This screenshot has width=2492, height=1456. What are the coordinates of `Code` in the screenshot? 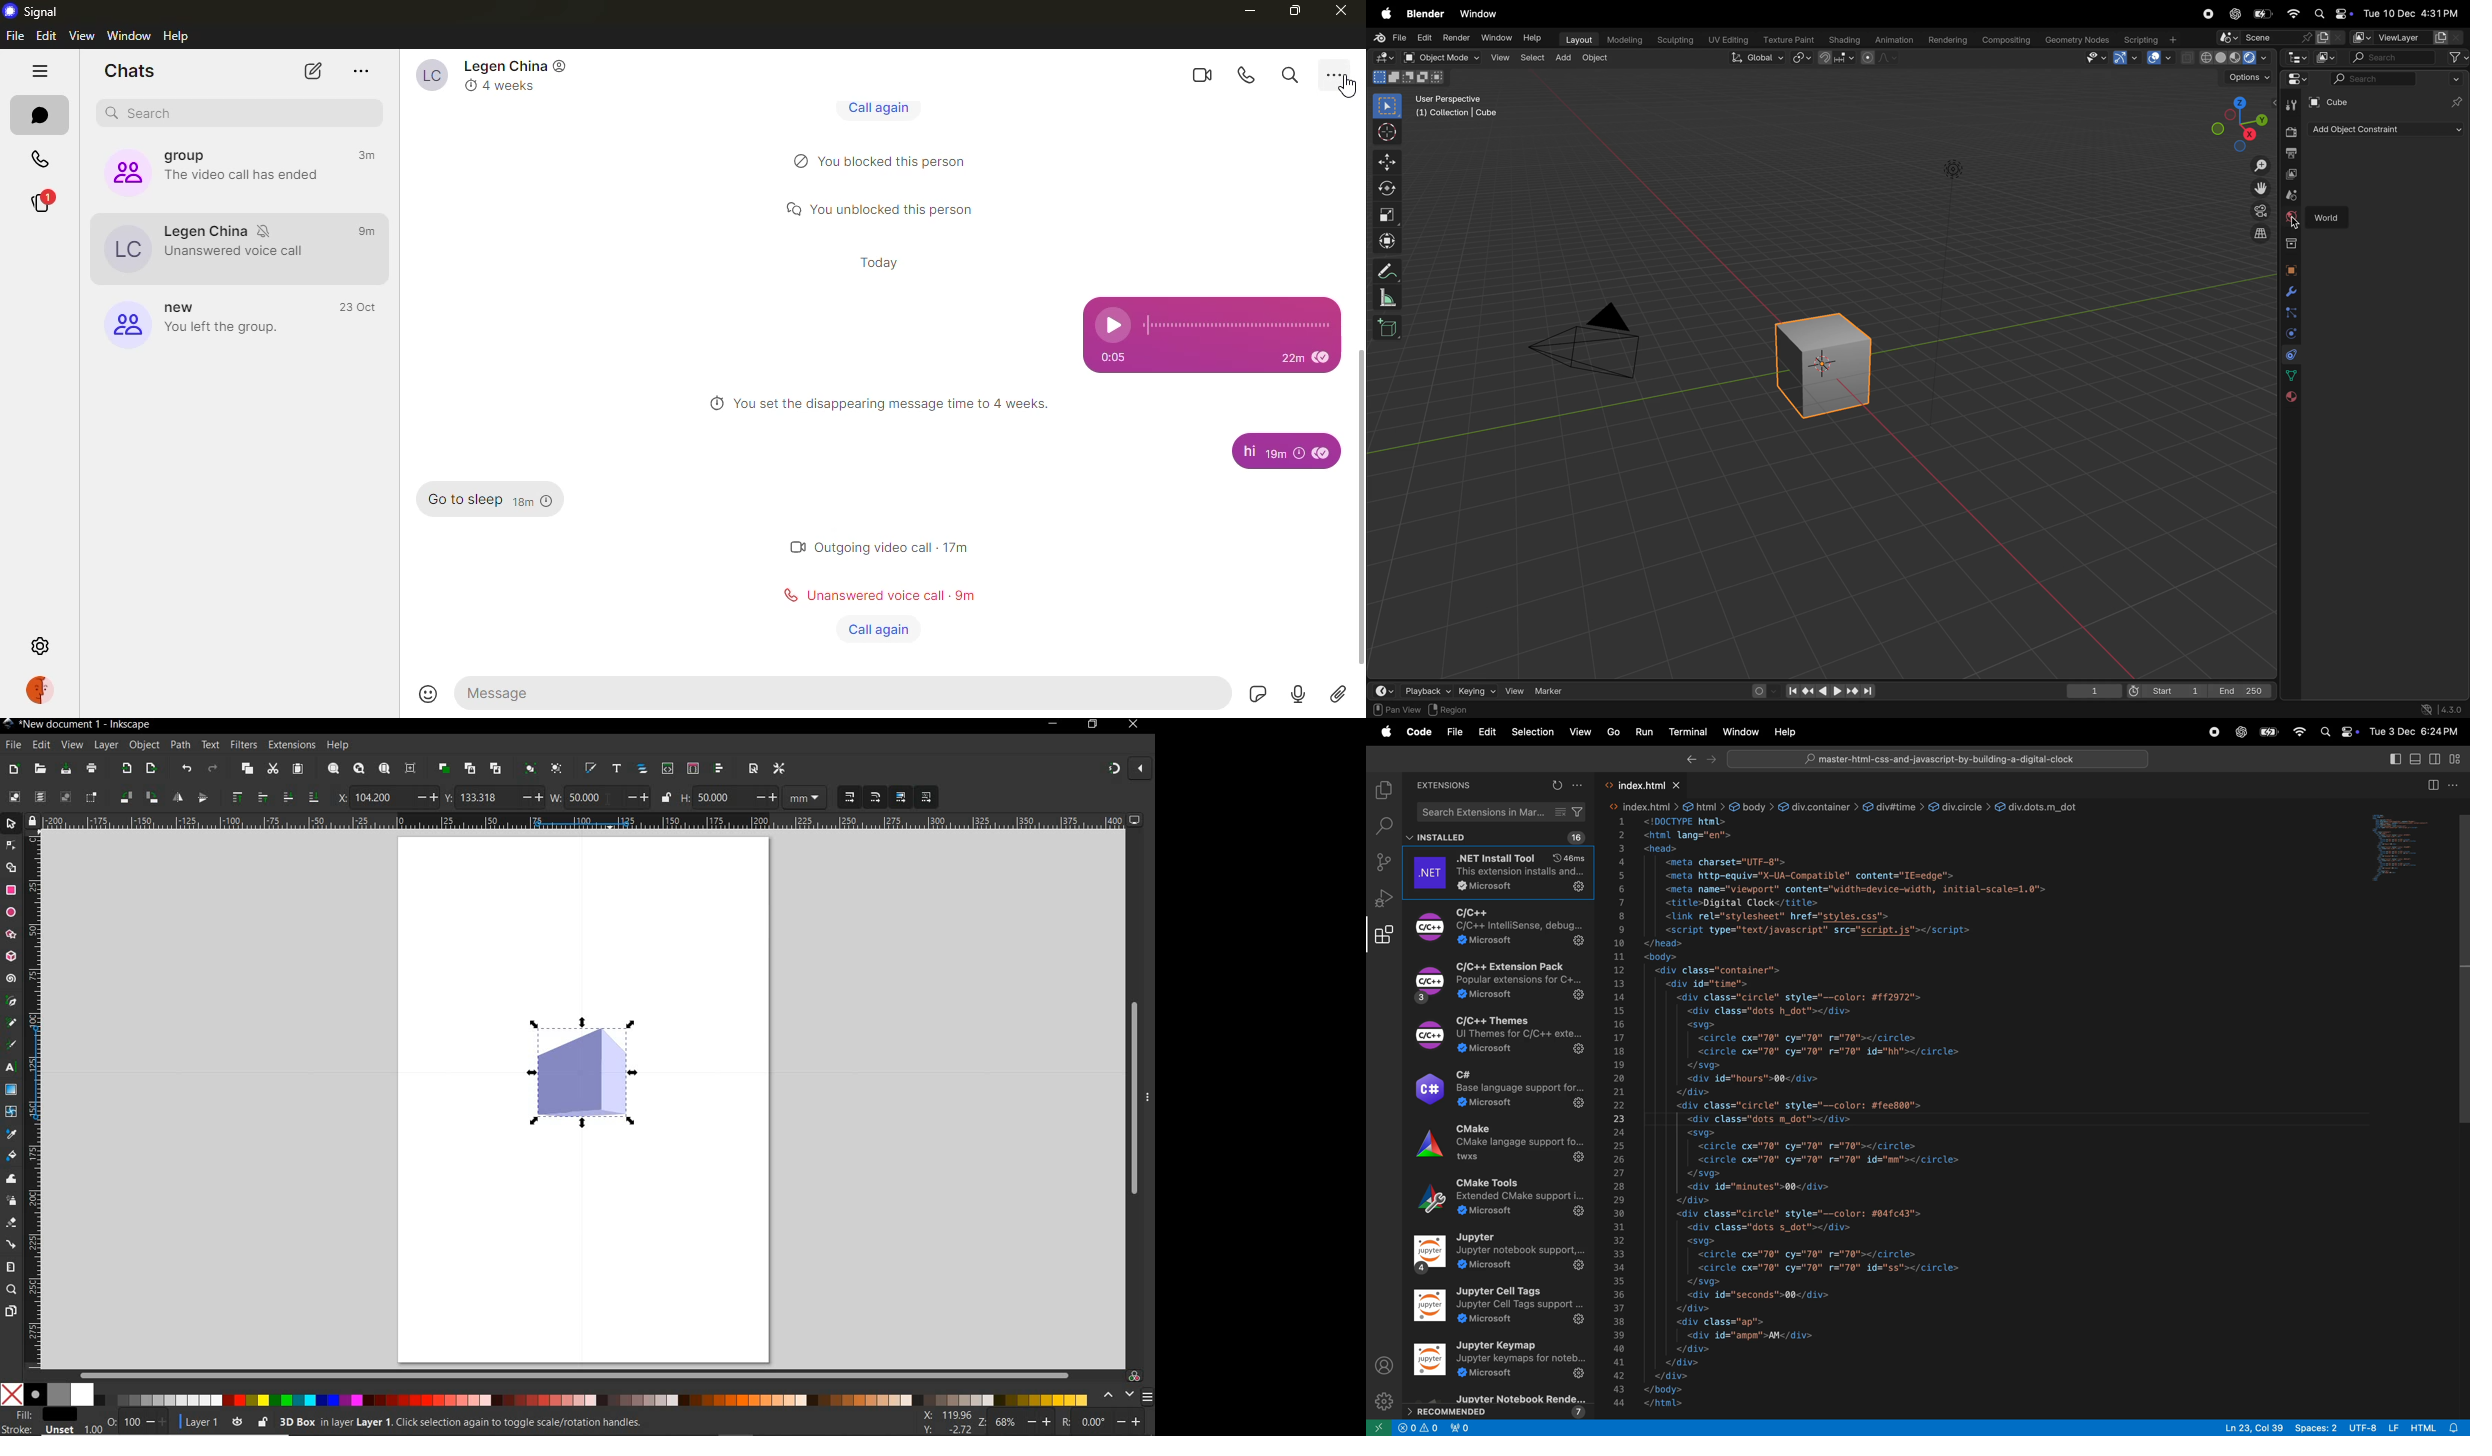 It's located at (1418, 730).